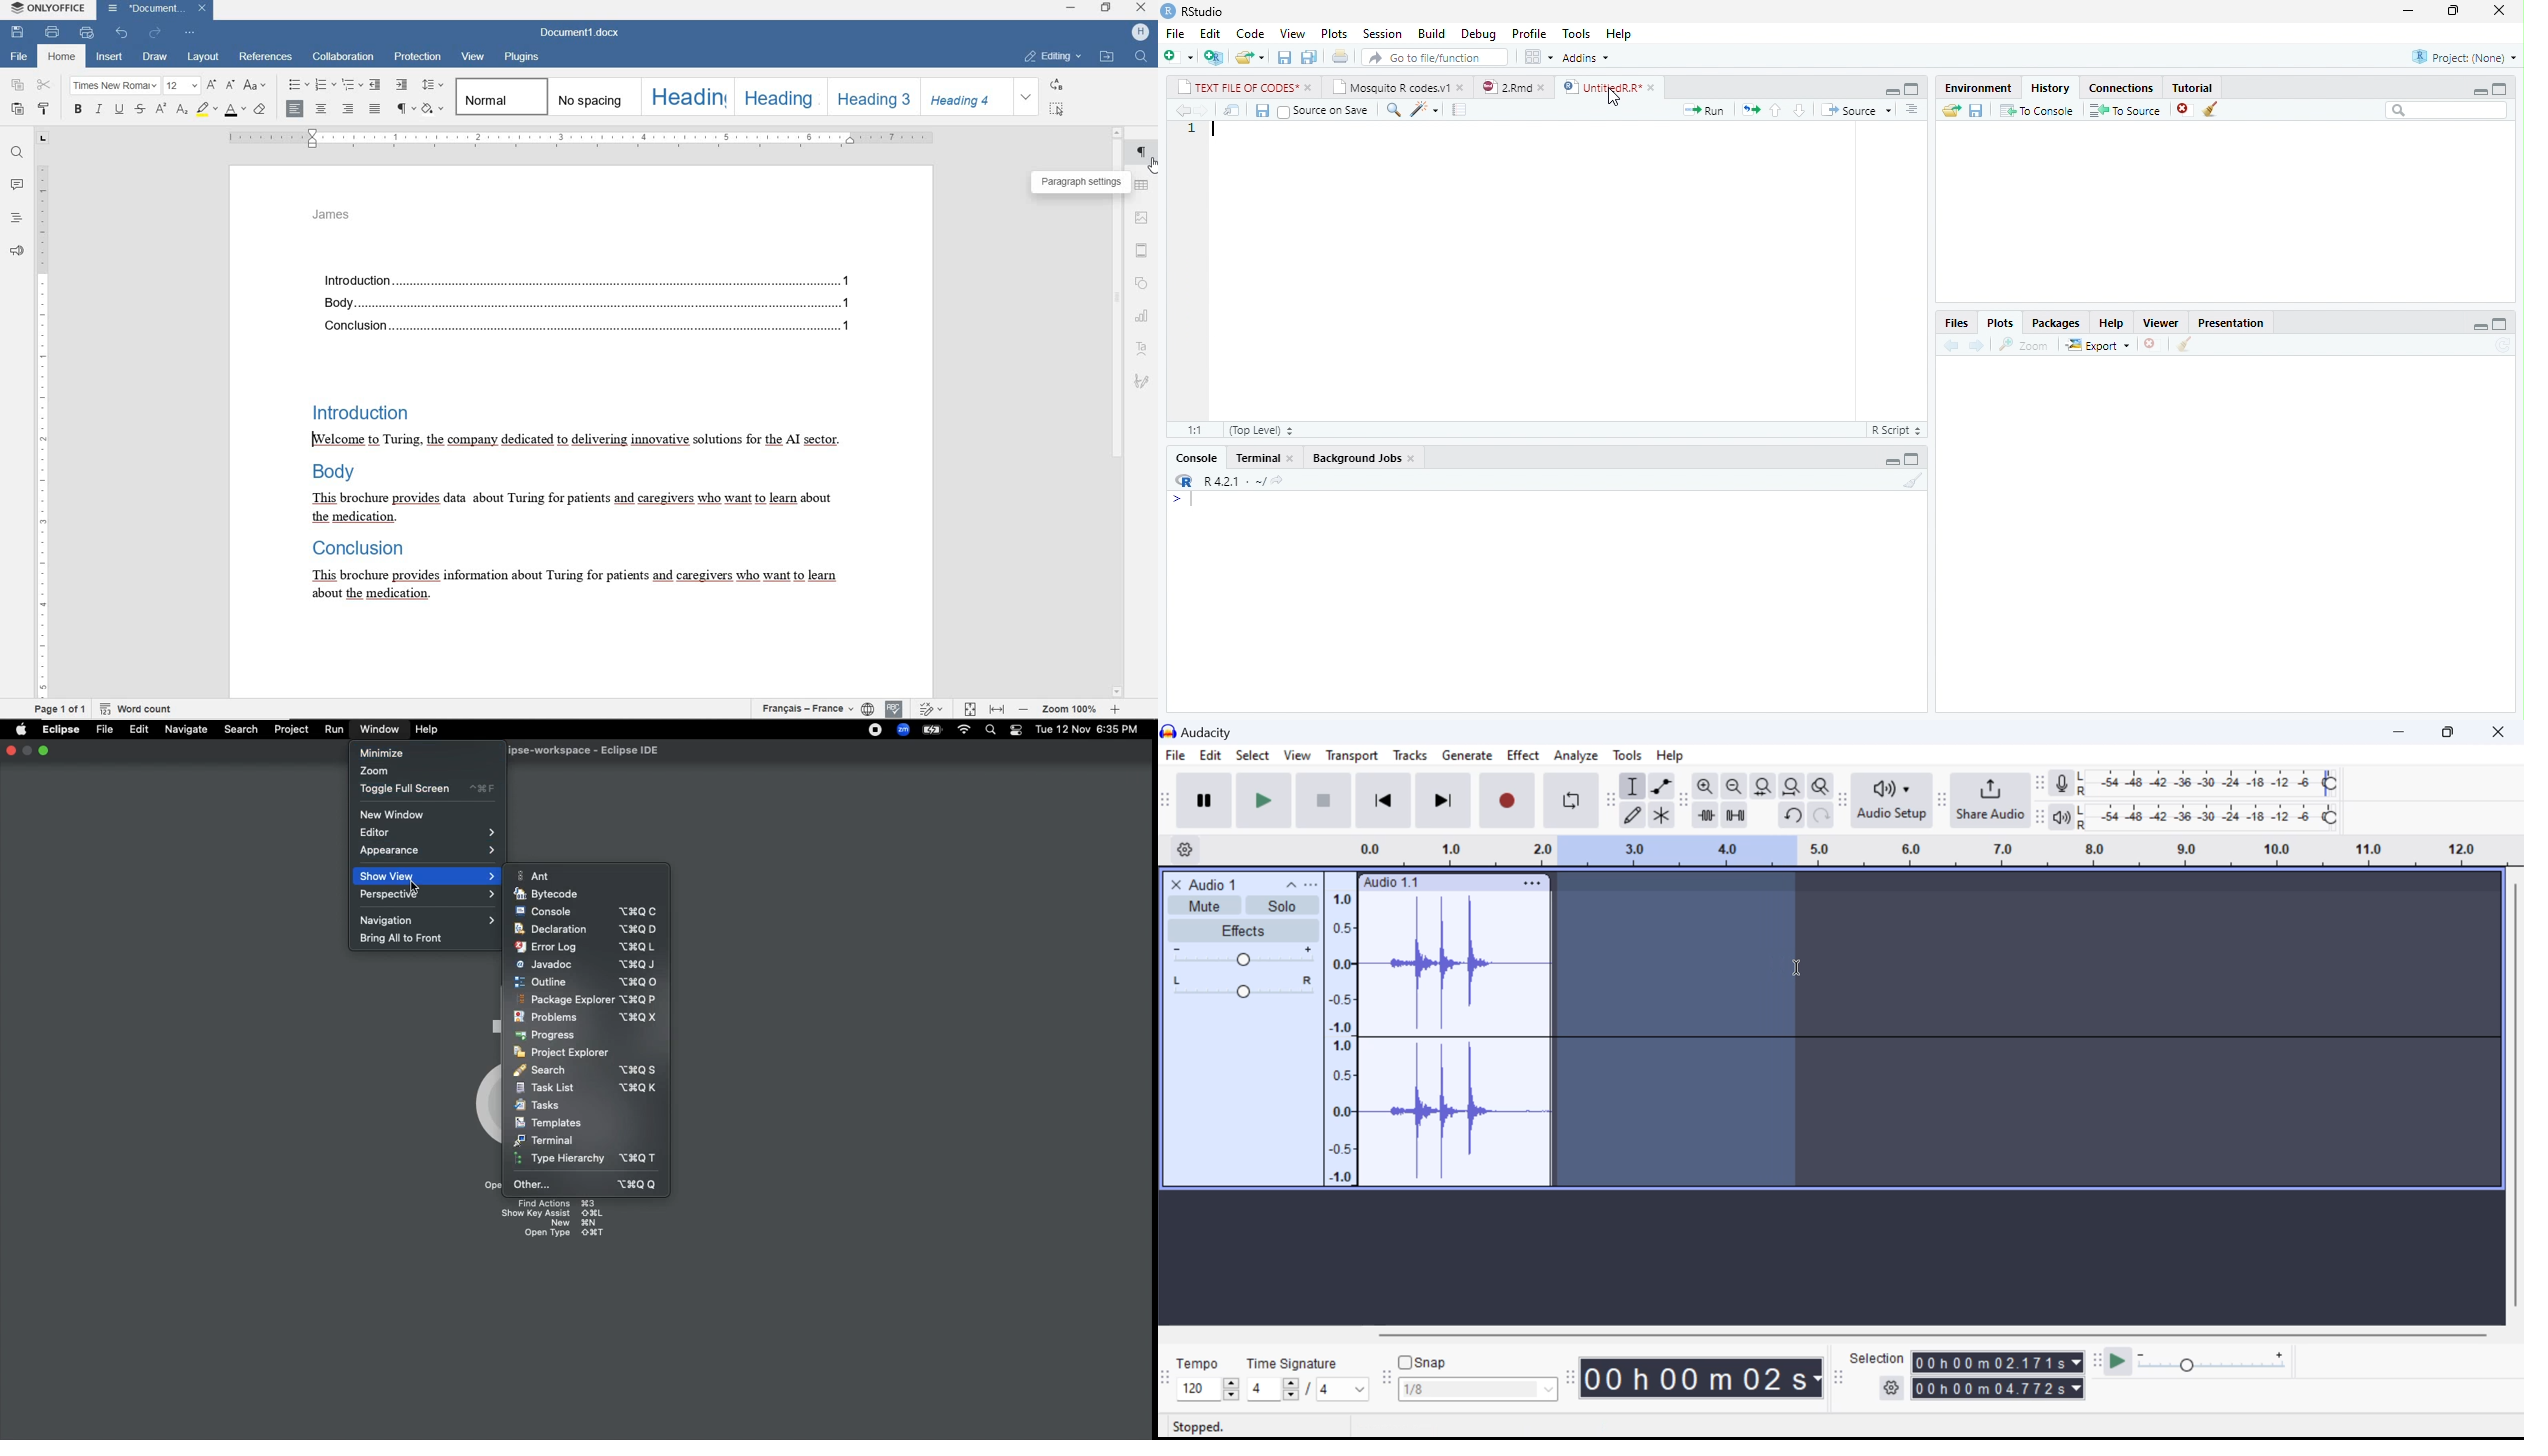 The image size is (2548, 1456). What do you see at coordinates (1467, 756) in the screenshot?
I see `Generate` at bounding box center [1467, 756].